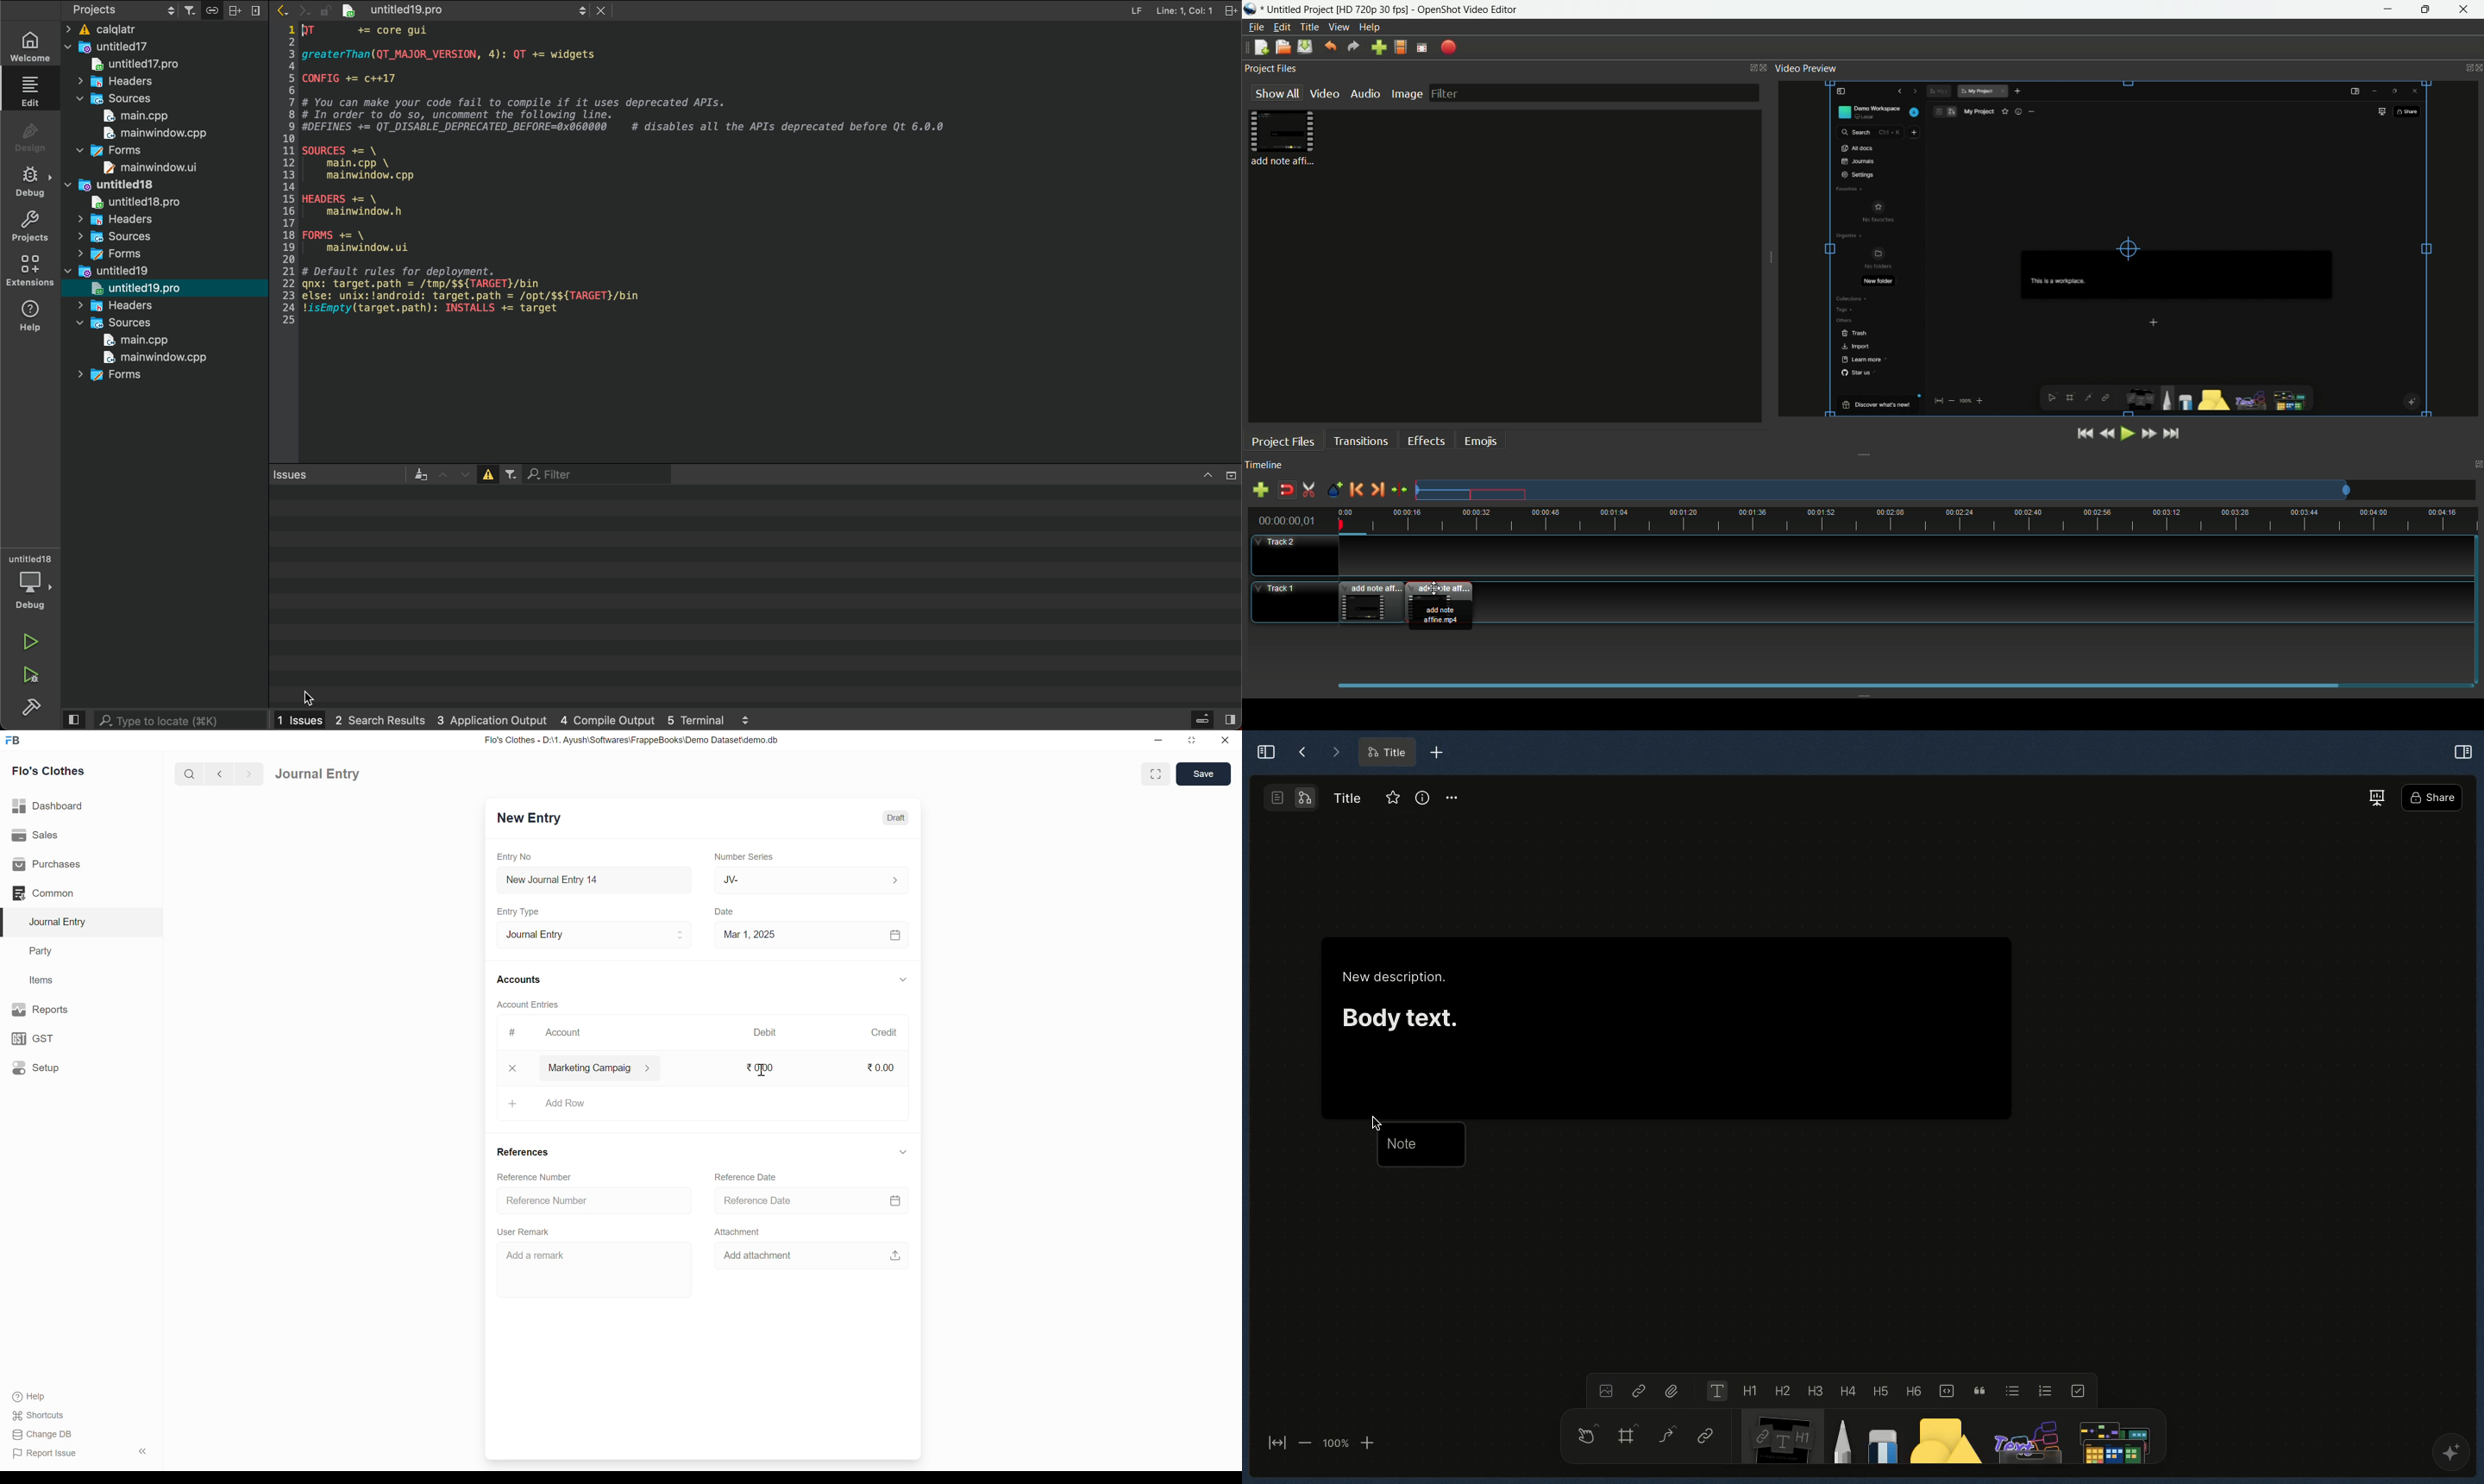 This screenshot has height=1484, width=2492. I want to click on forms, so click(113, 251).